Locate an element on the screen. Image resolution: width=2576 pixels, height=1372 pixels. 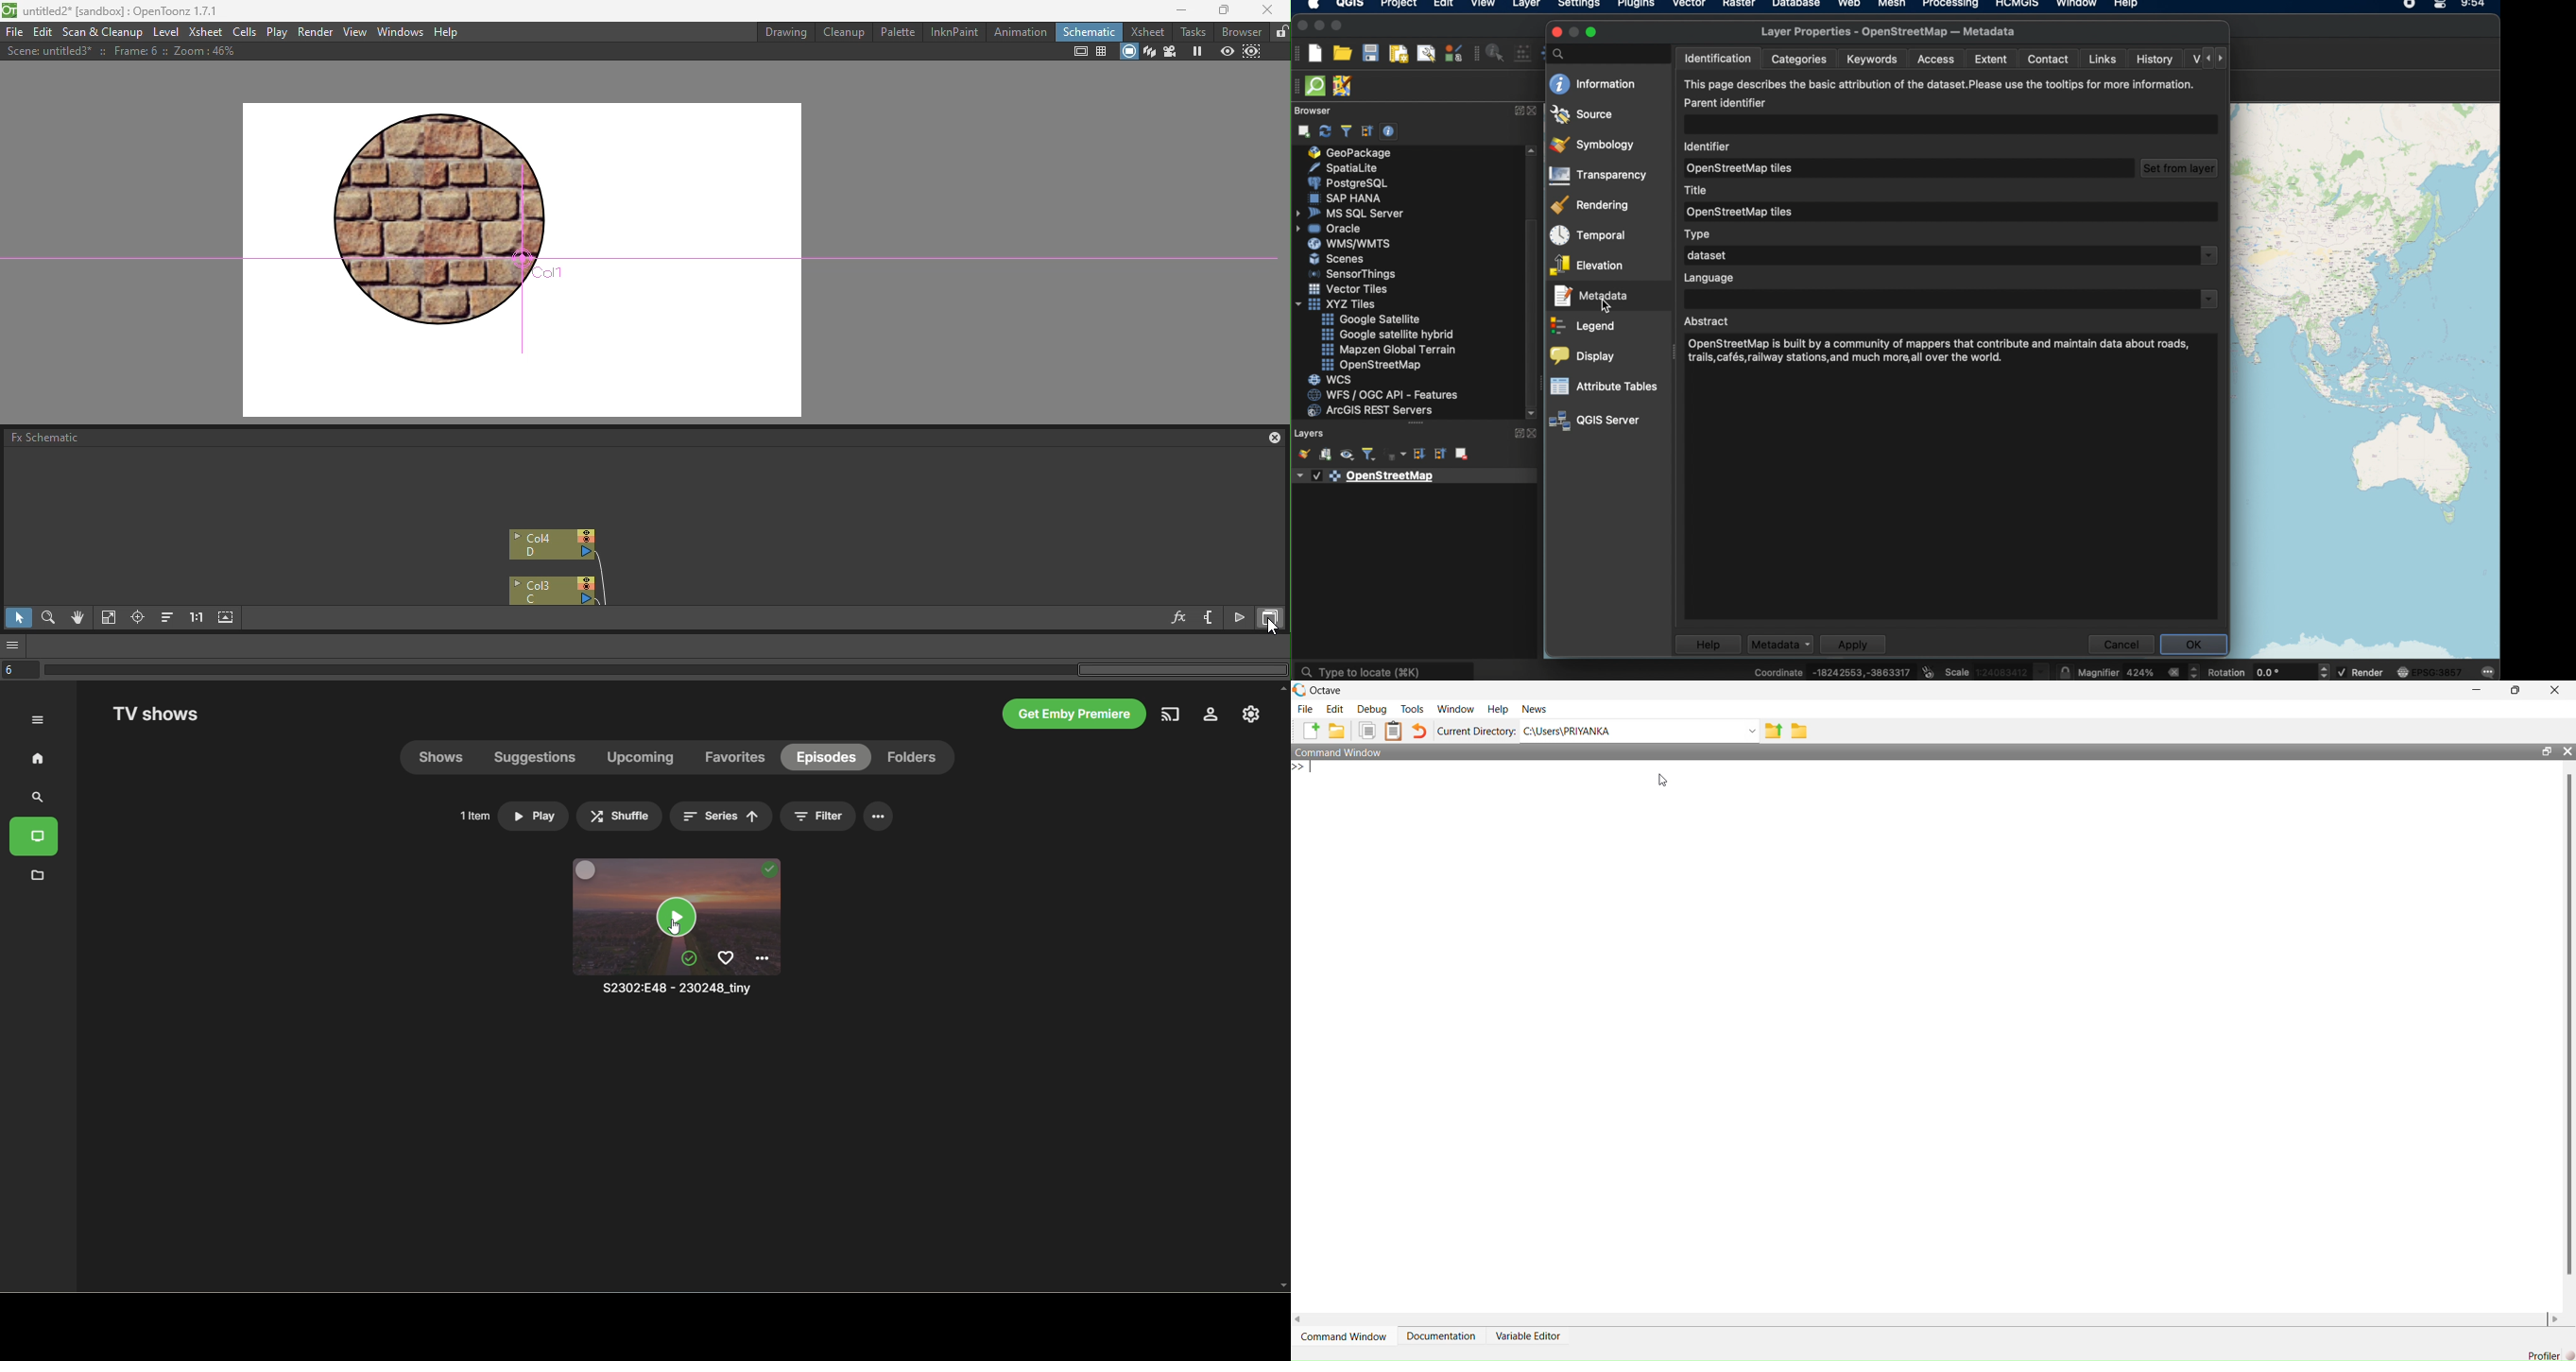
spatiallite is located at coordinates (1353, 168).